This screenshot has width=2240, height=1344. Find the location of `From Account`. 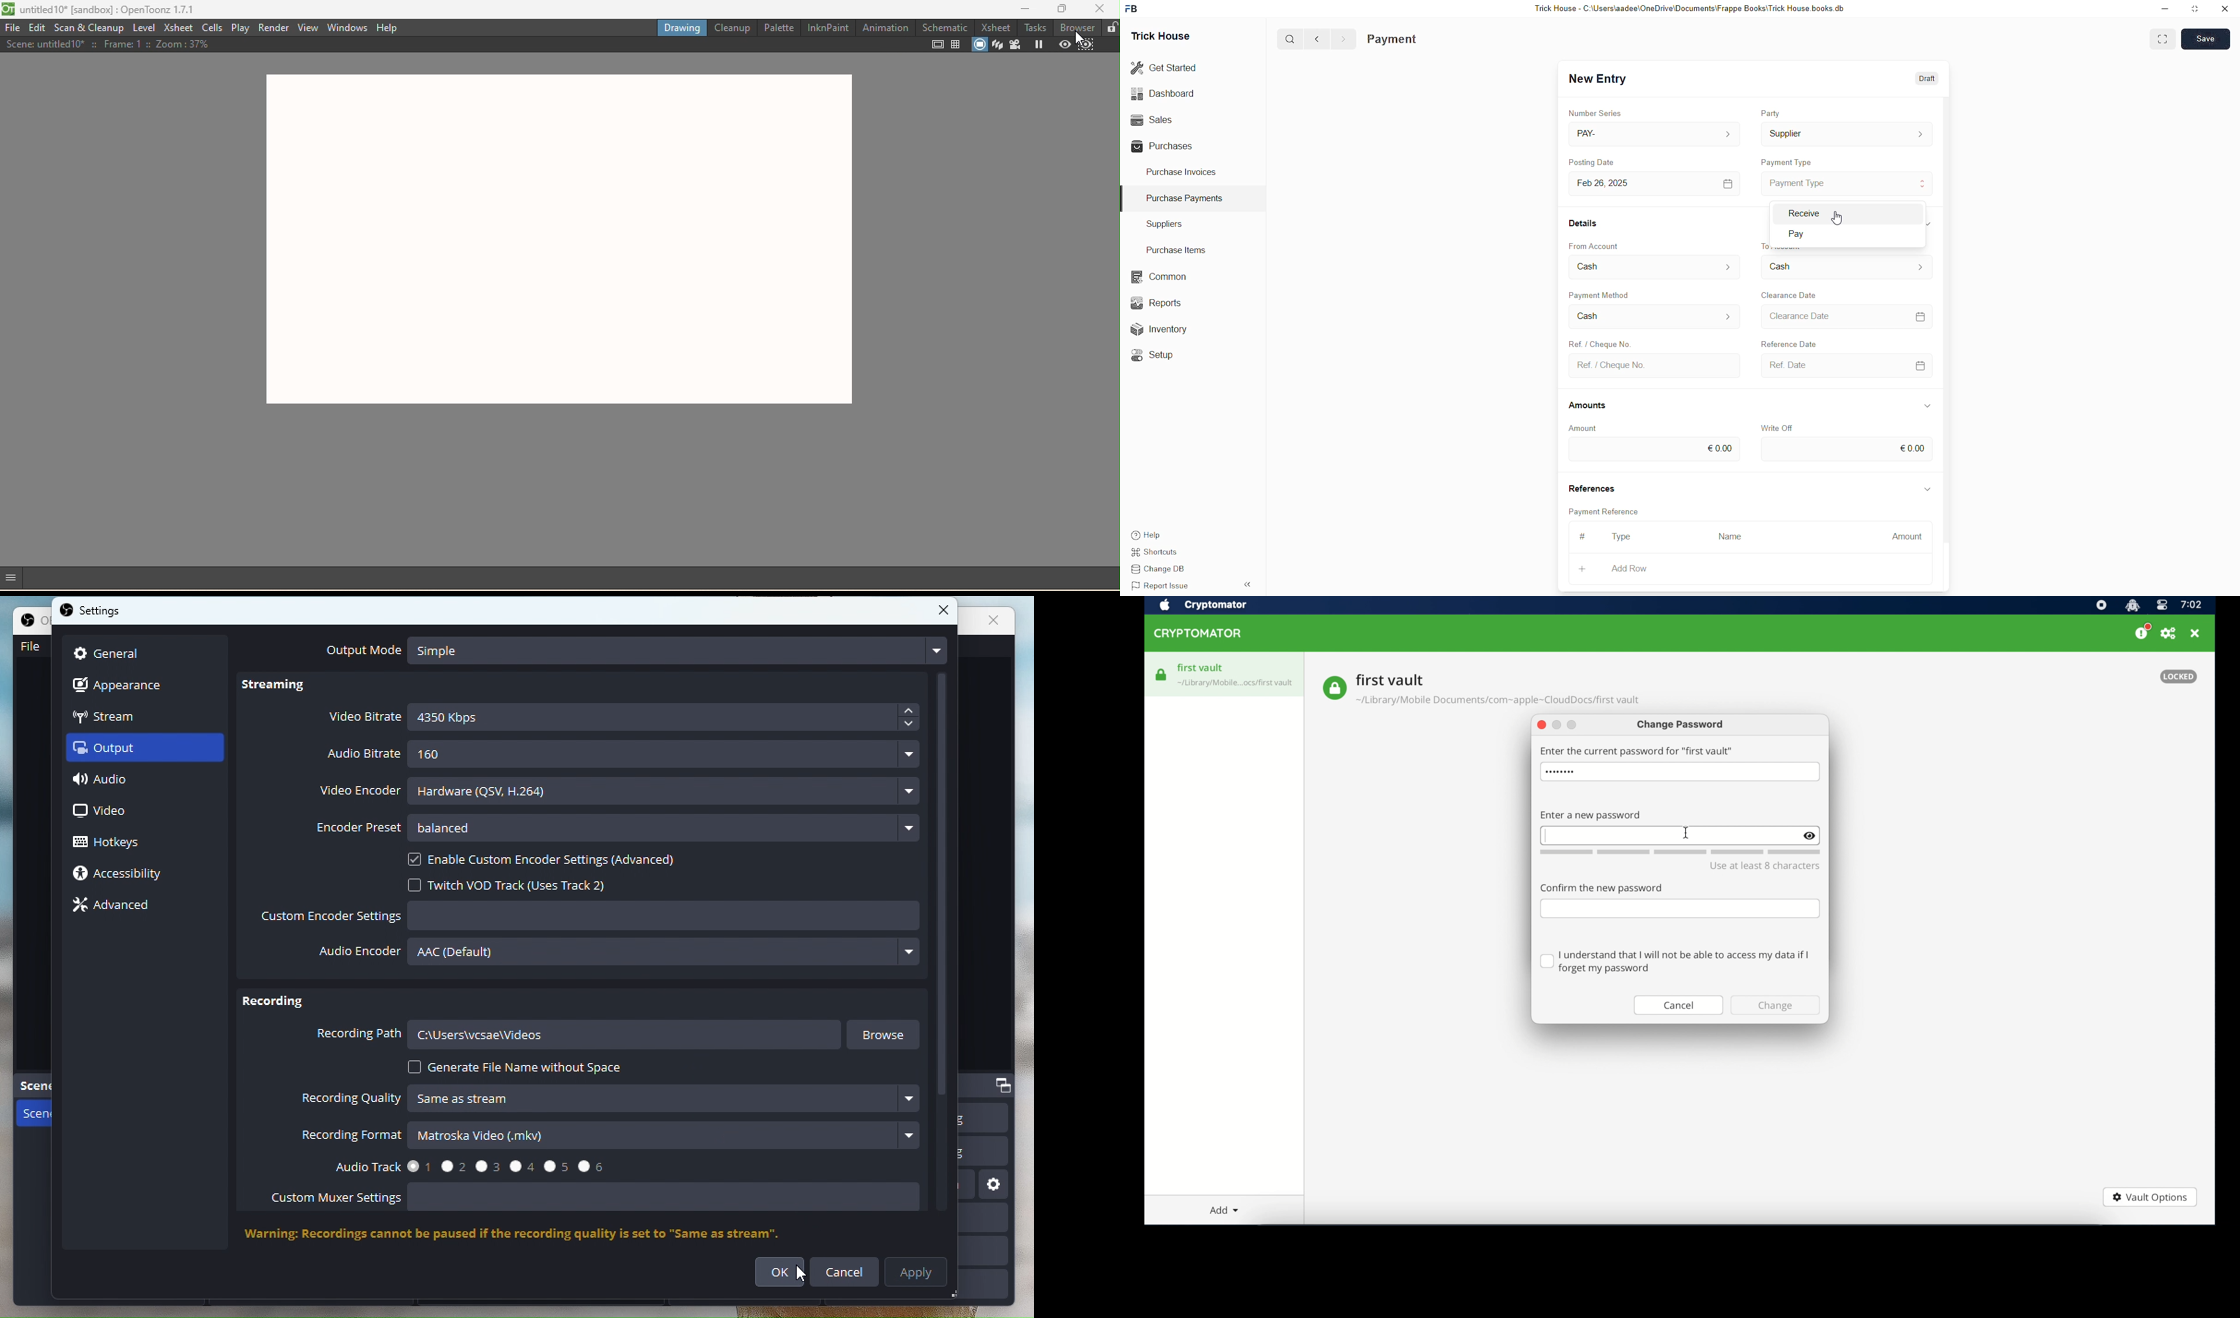

From Account is located at coordinates (1595, 245).